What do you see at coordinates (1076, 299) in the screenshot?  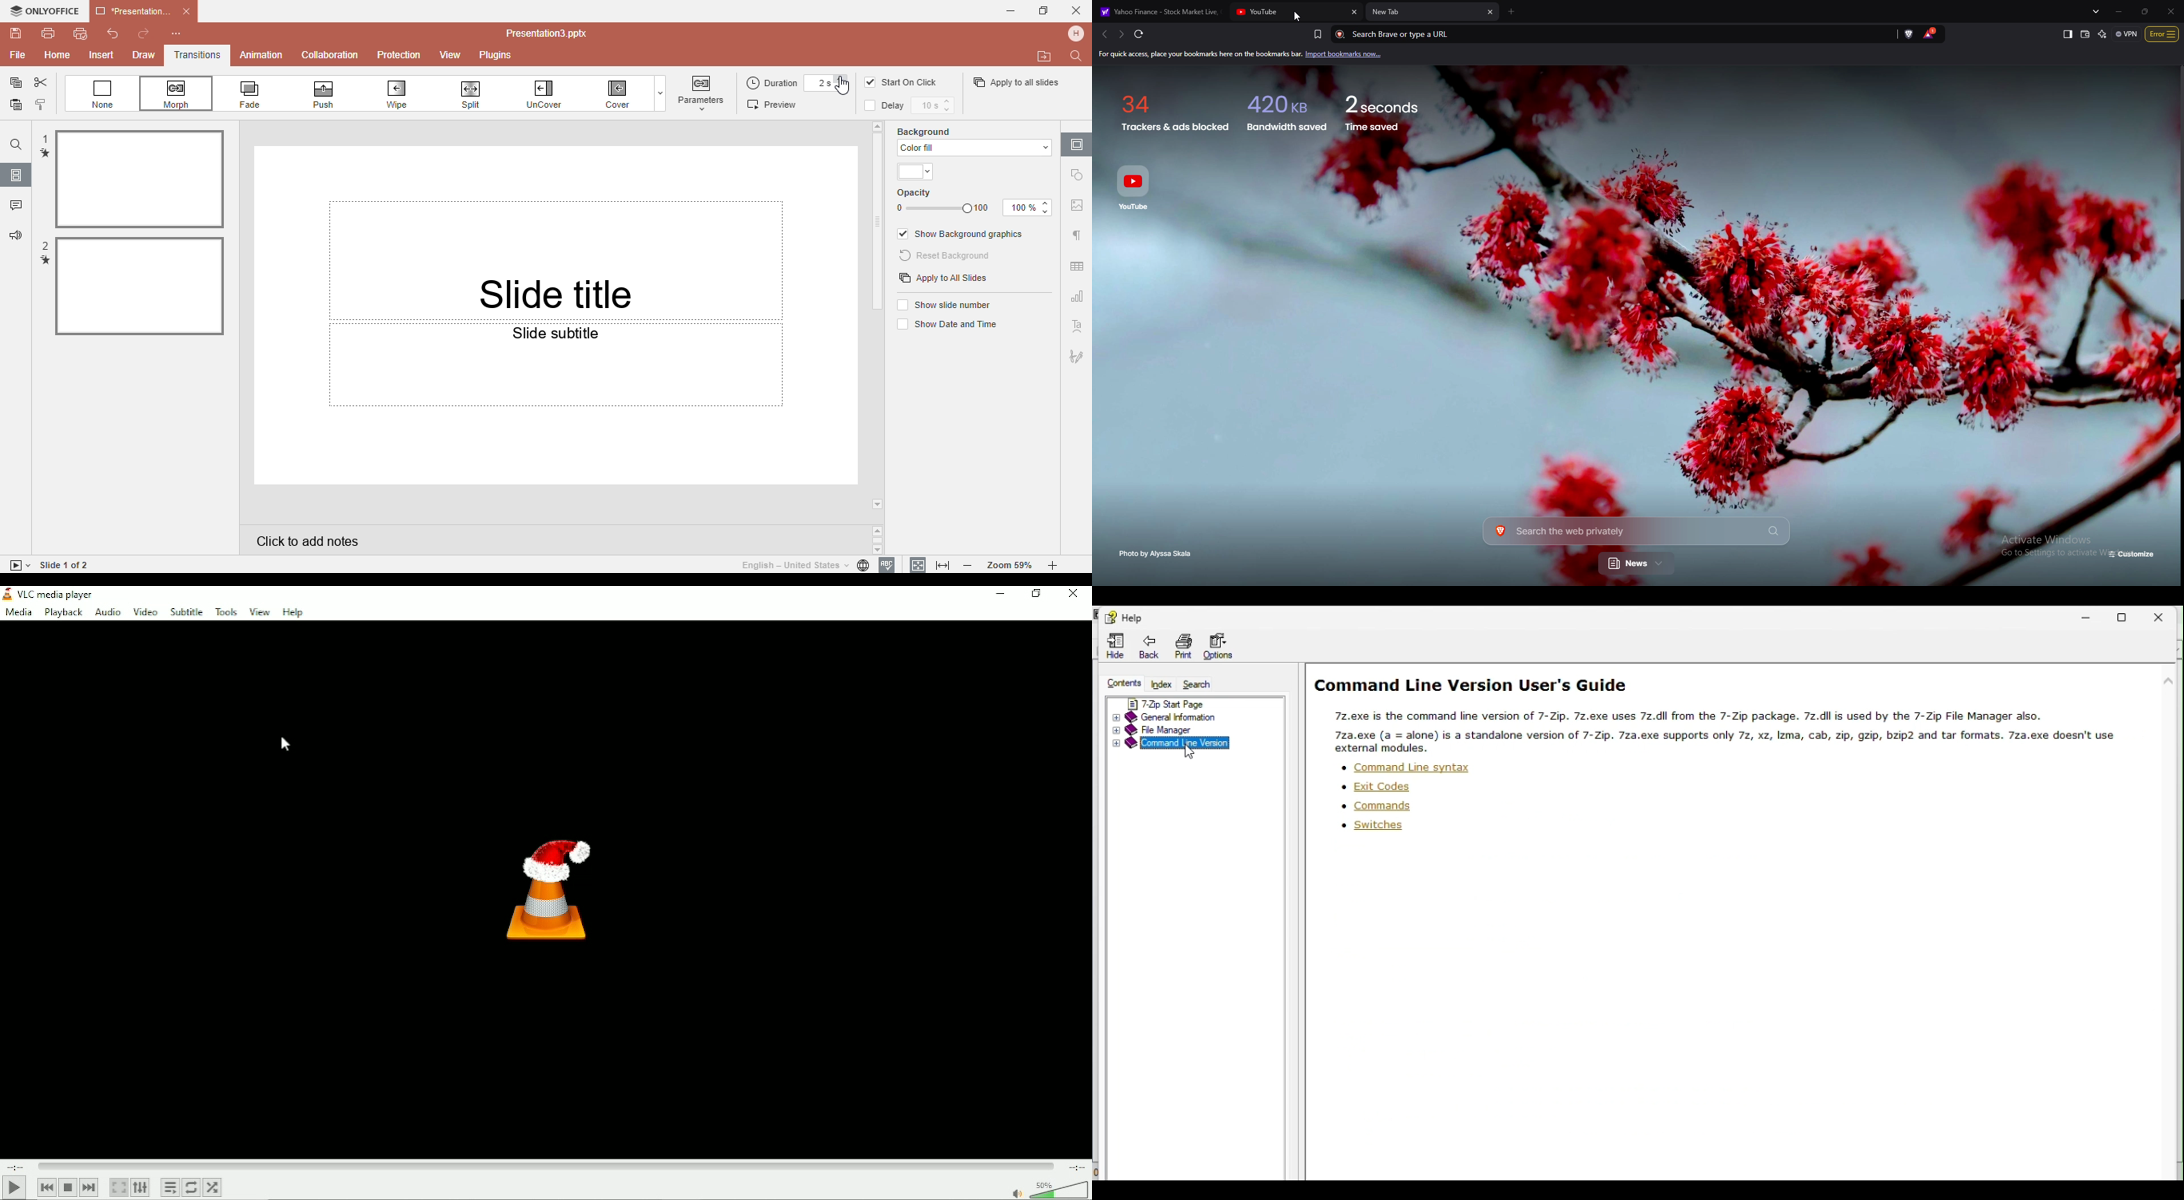 I see `Chart setting` at bounding box center [1076, 299].